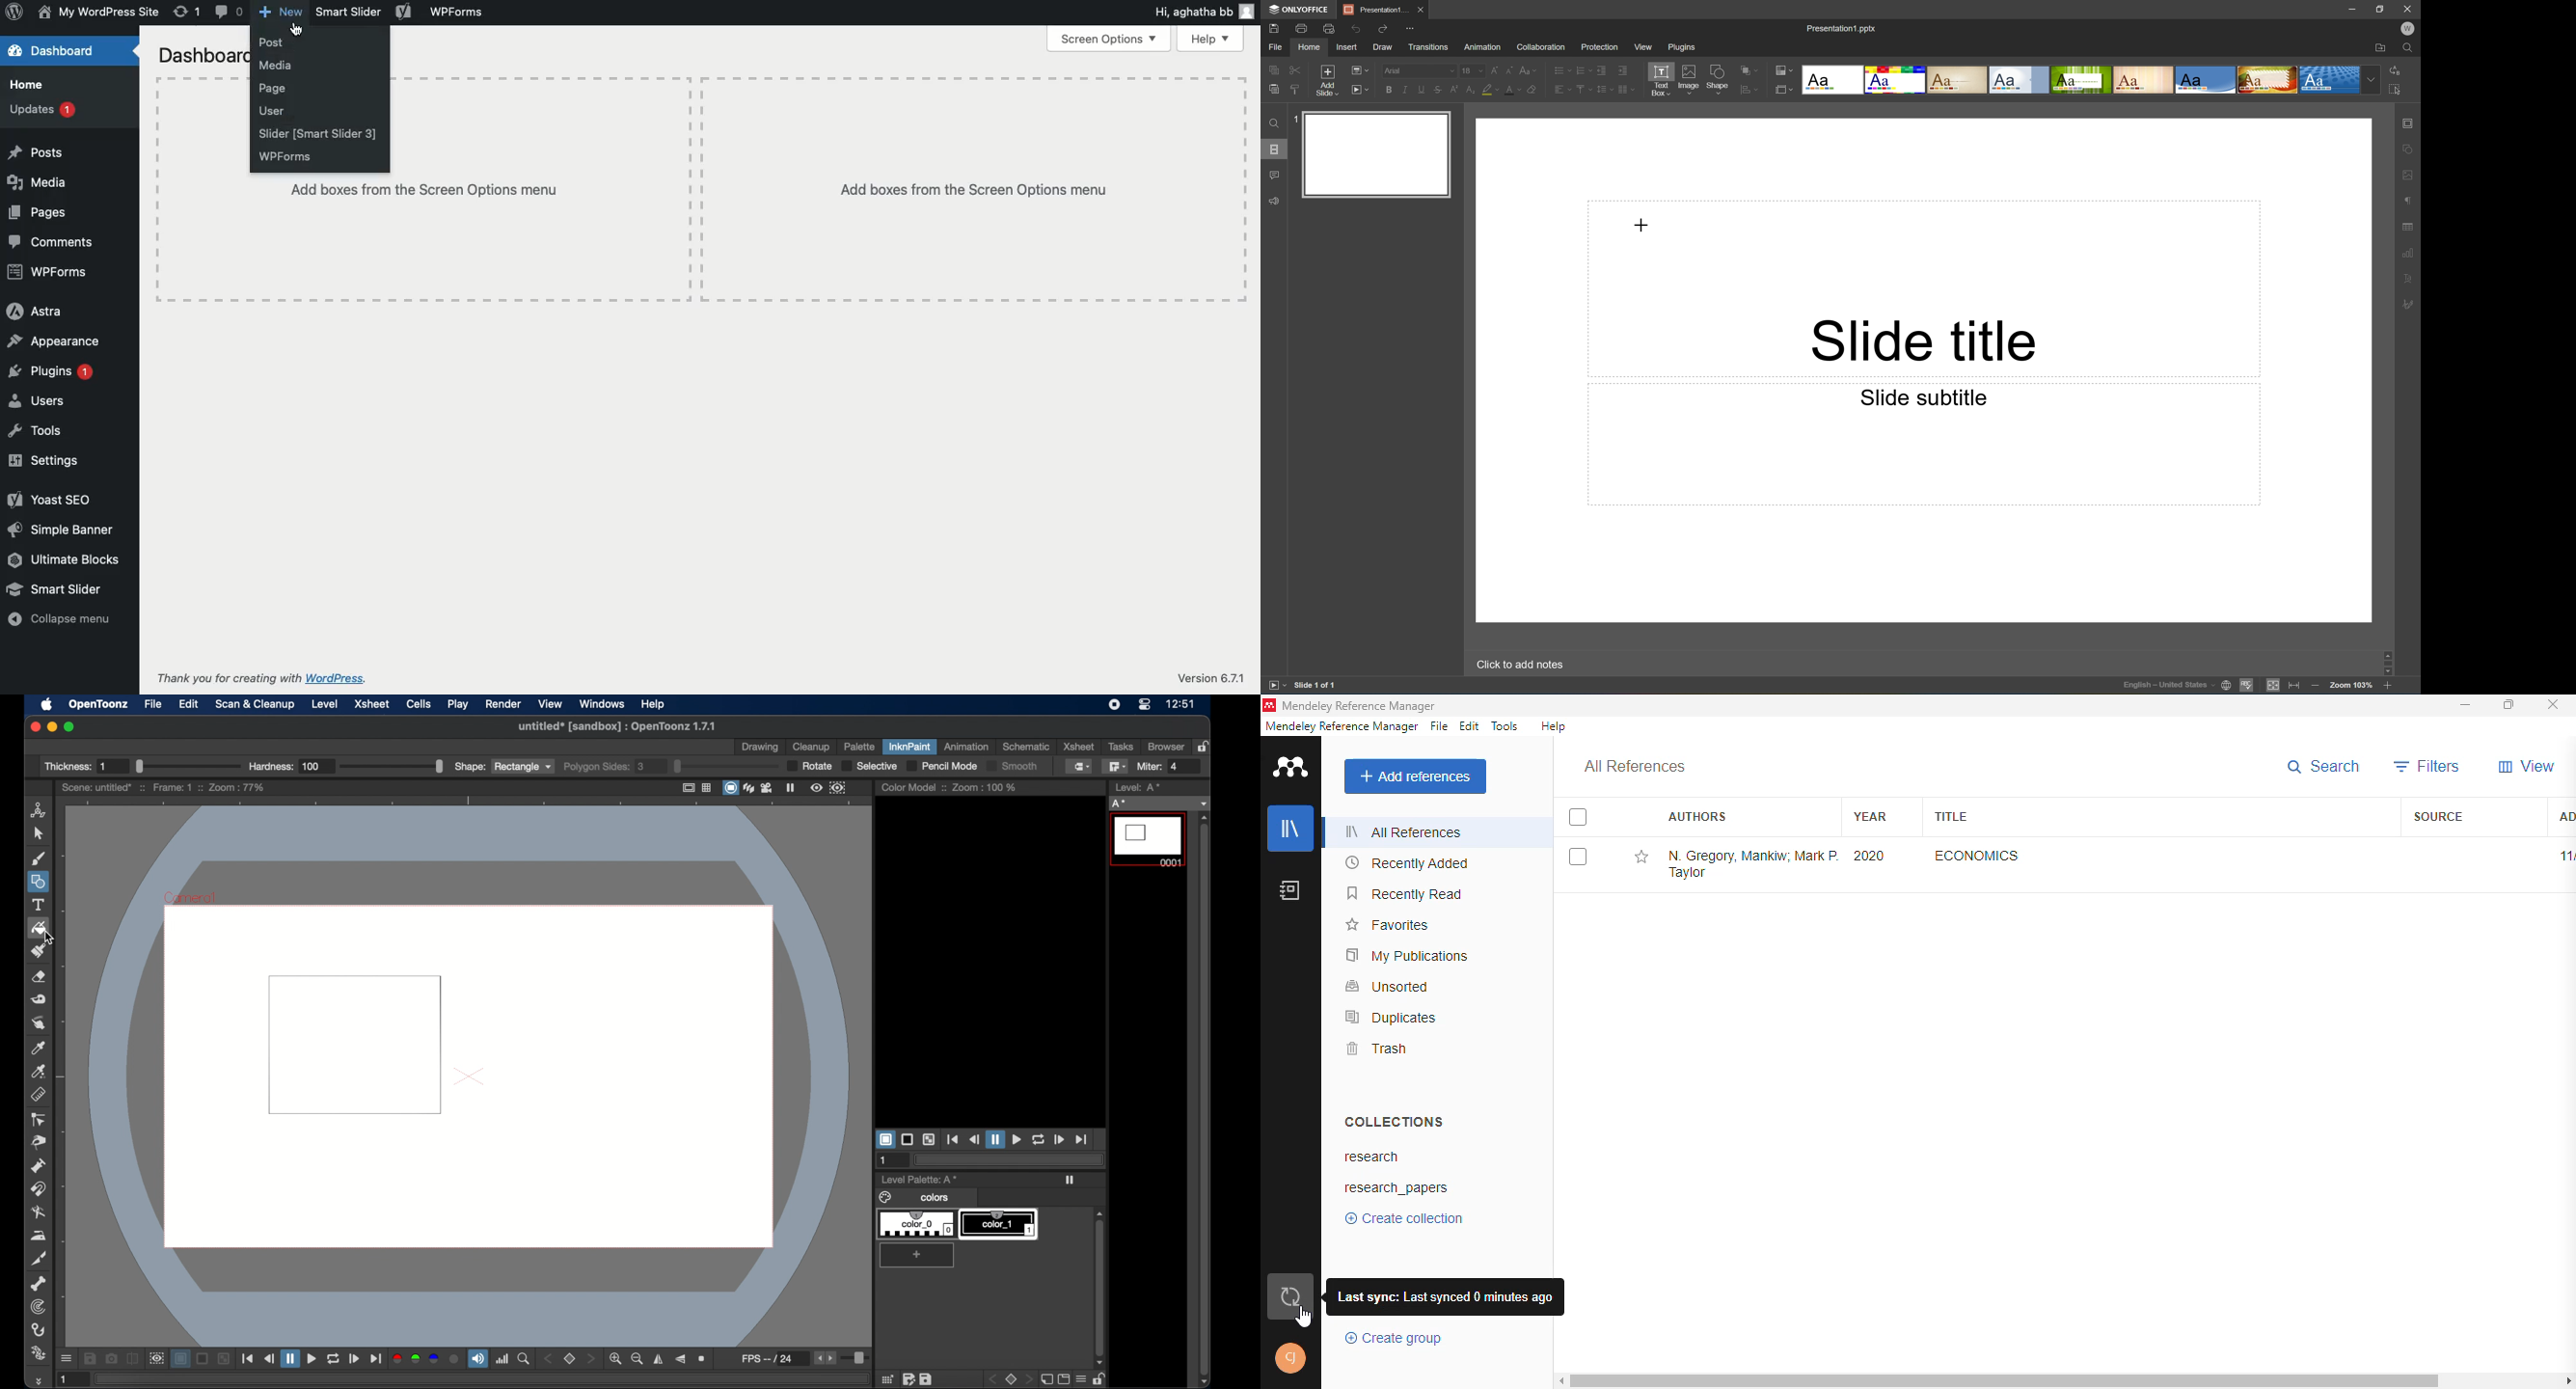 Image resolution: width=2576 pixels, height=1400 pixels. Describe the element at coordinates (2387, 687) in the screenshot. I see `Zoom In` at that location.